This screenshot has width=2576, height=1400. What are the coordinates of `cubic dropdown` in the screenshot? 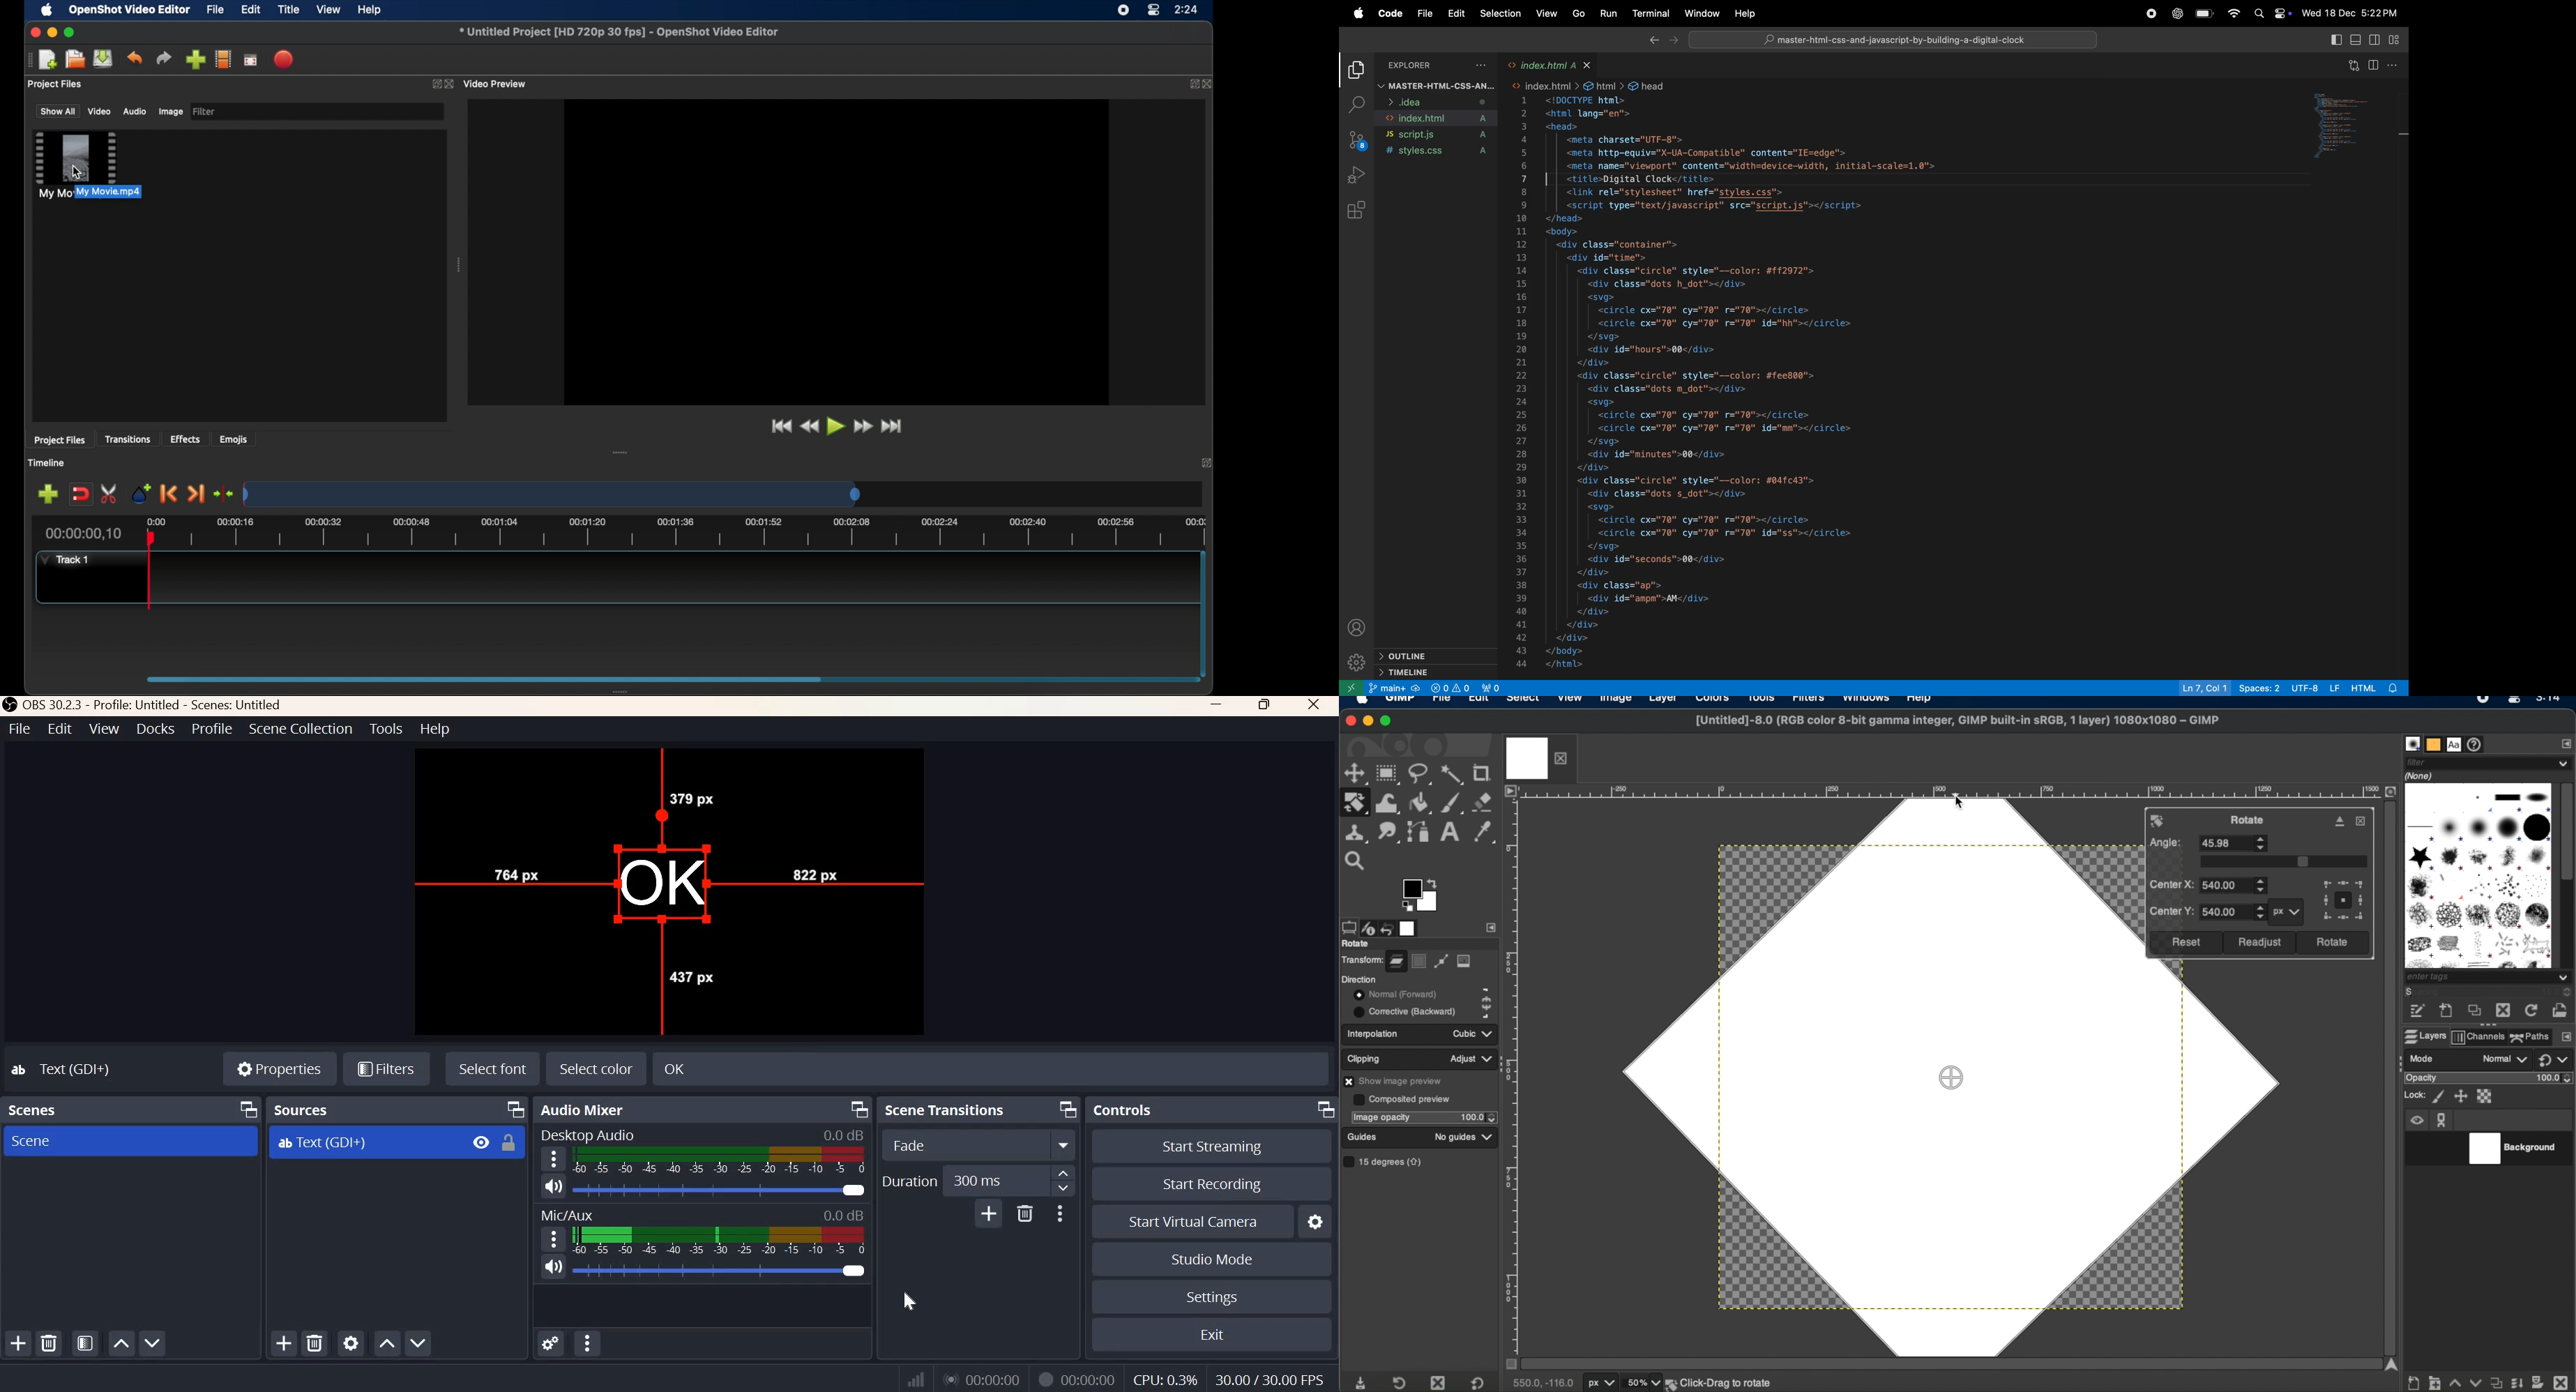 It's located at (1469, 1033).